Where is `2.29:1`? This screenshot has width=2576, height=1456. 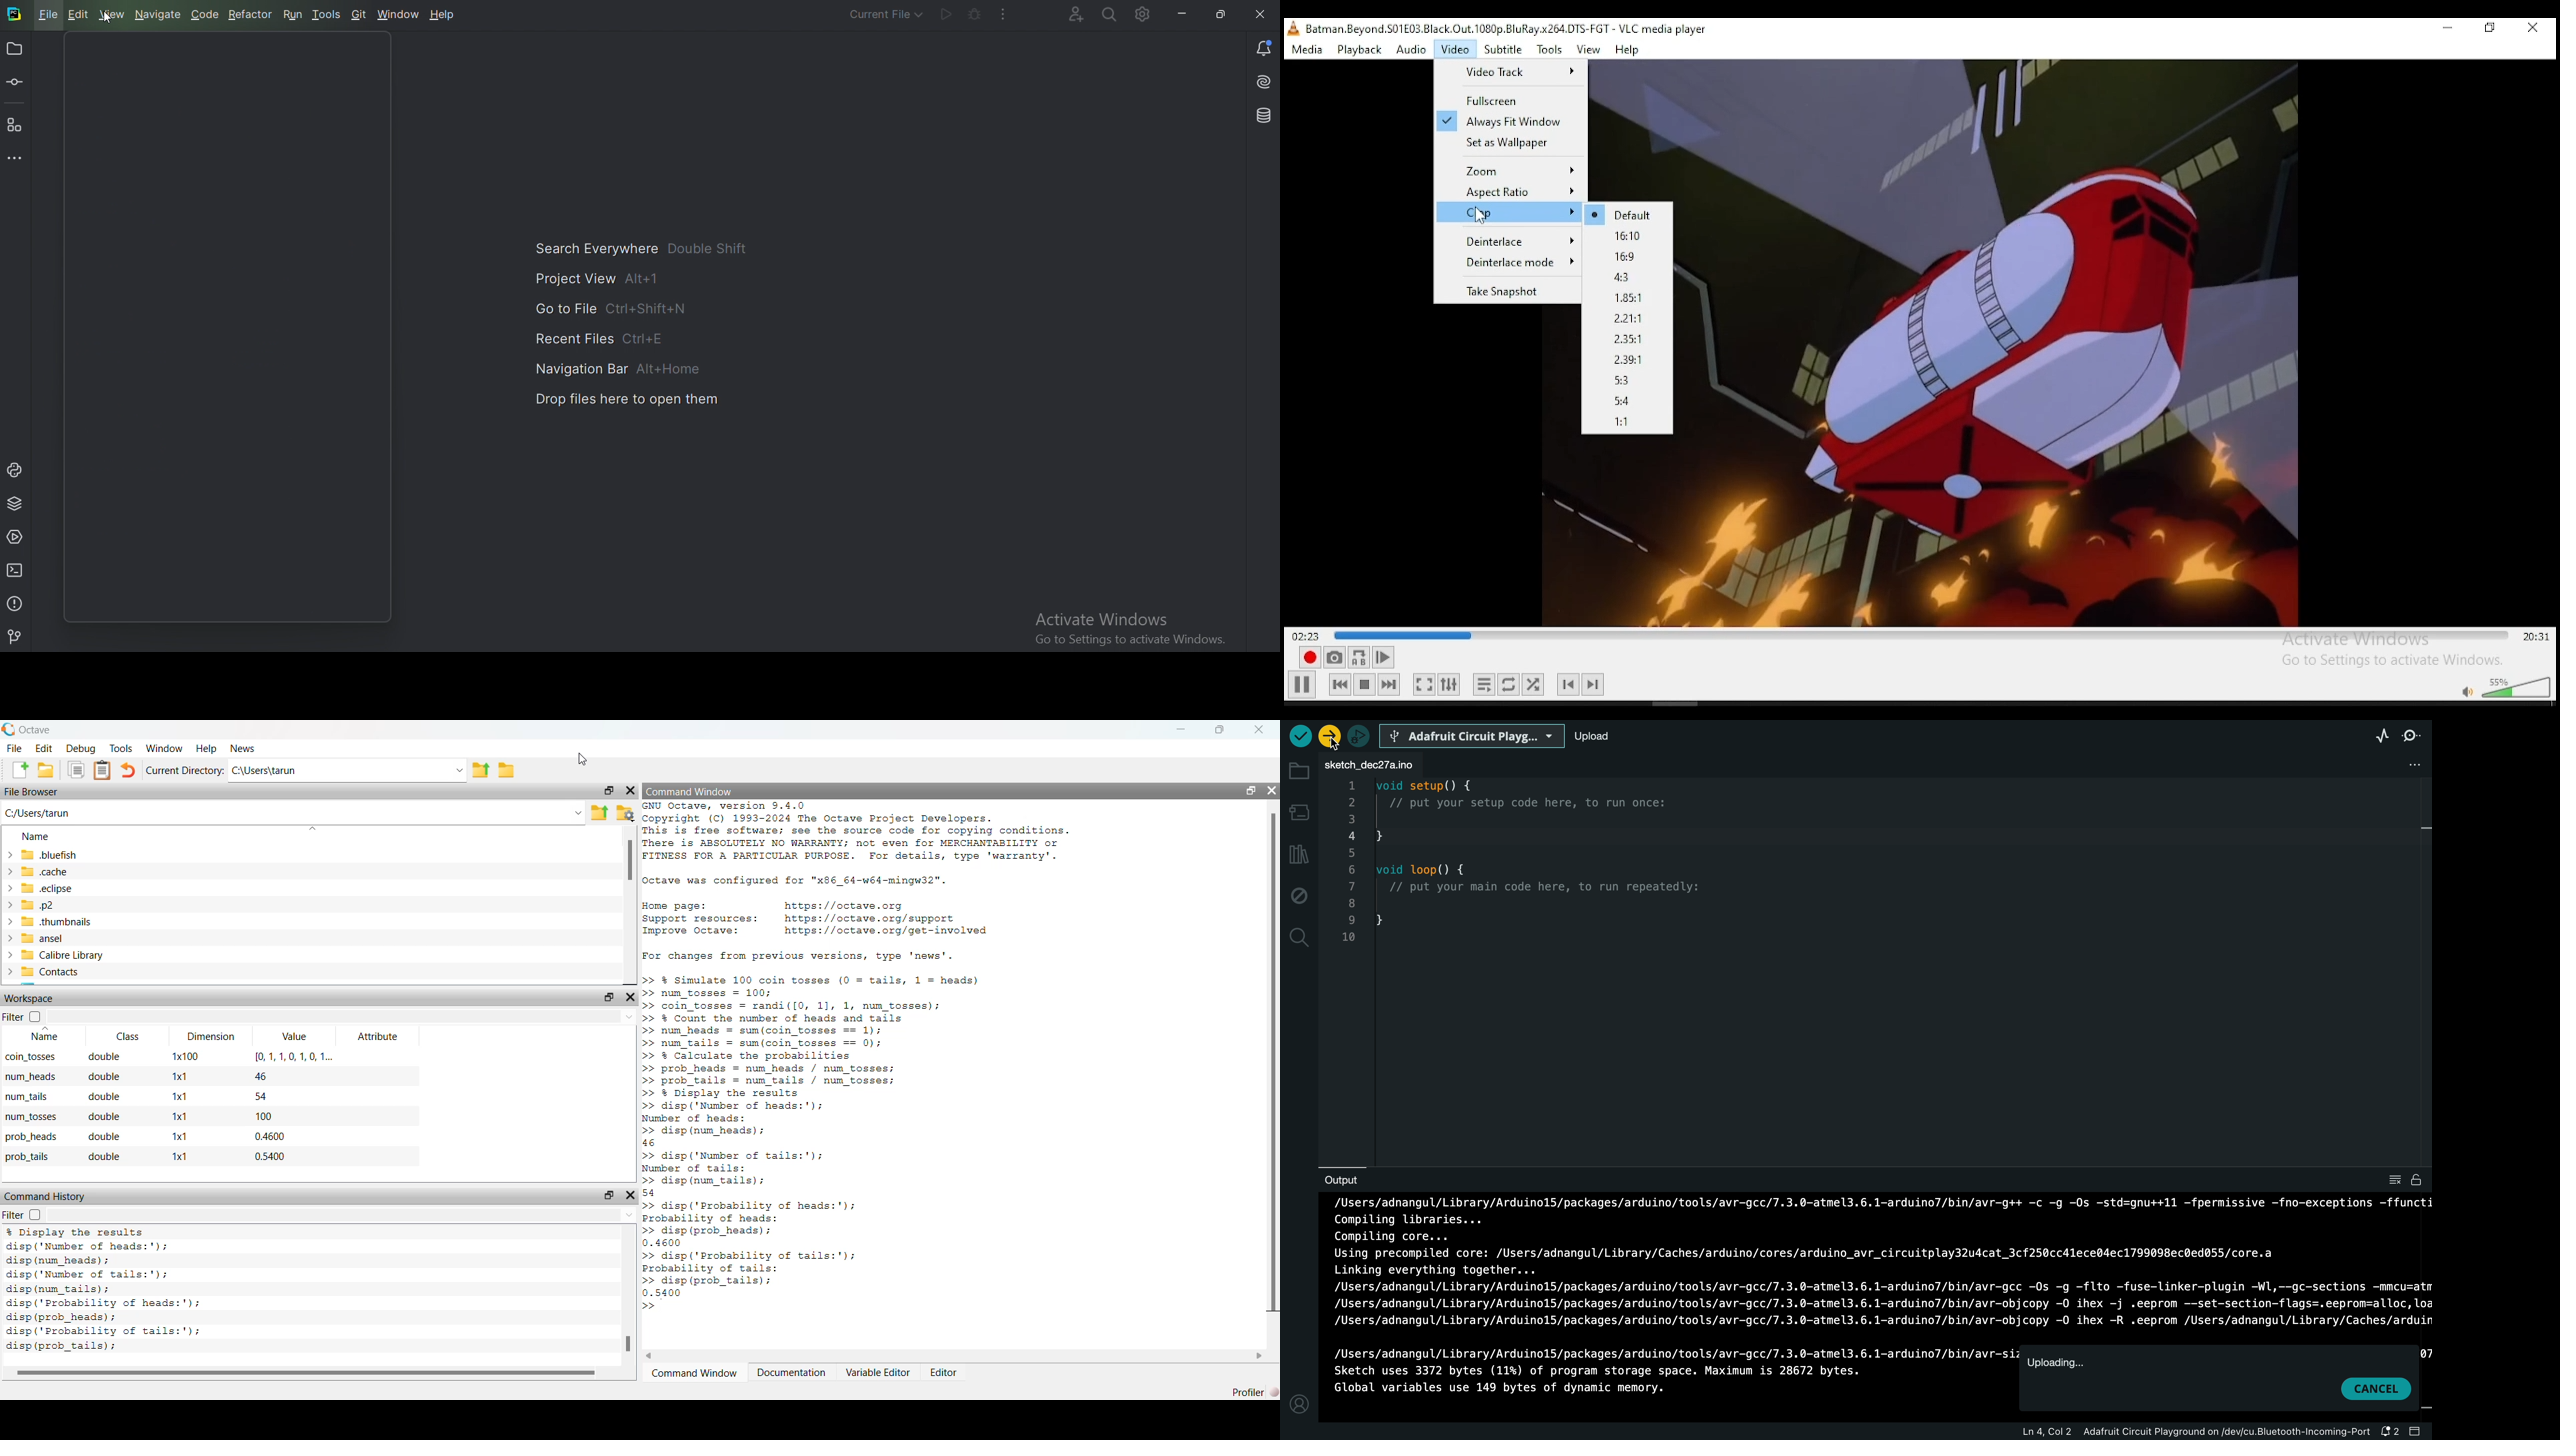 2.29:1 is located at coordinates (1627, 359).